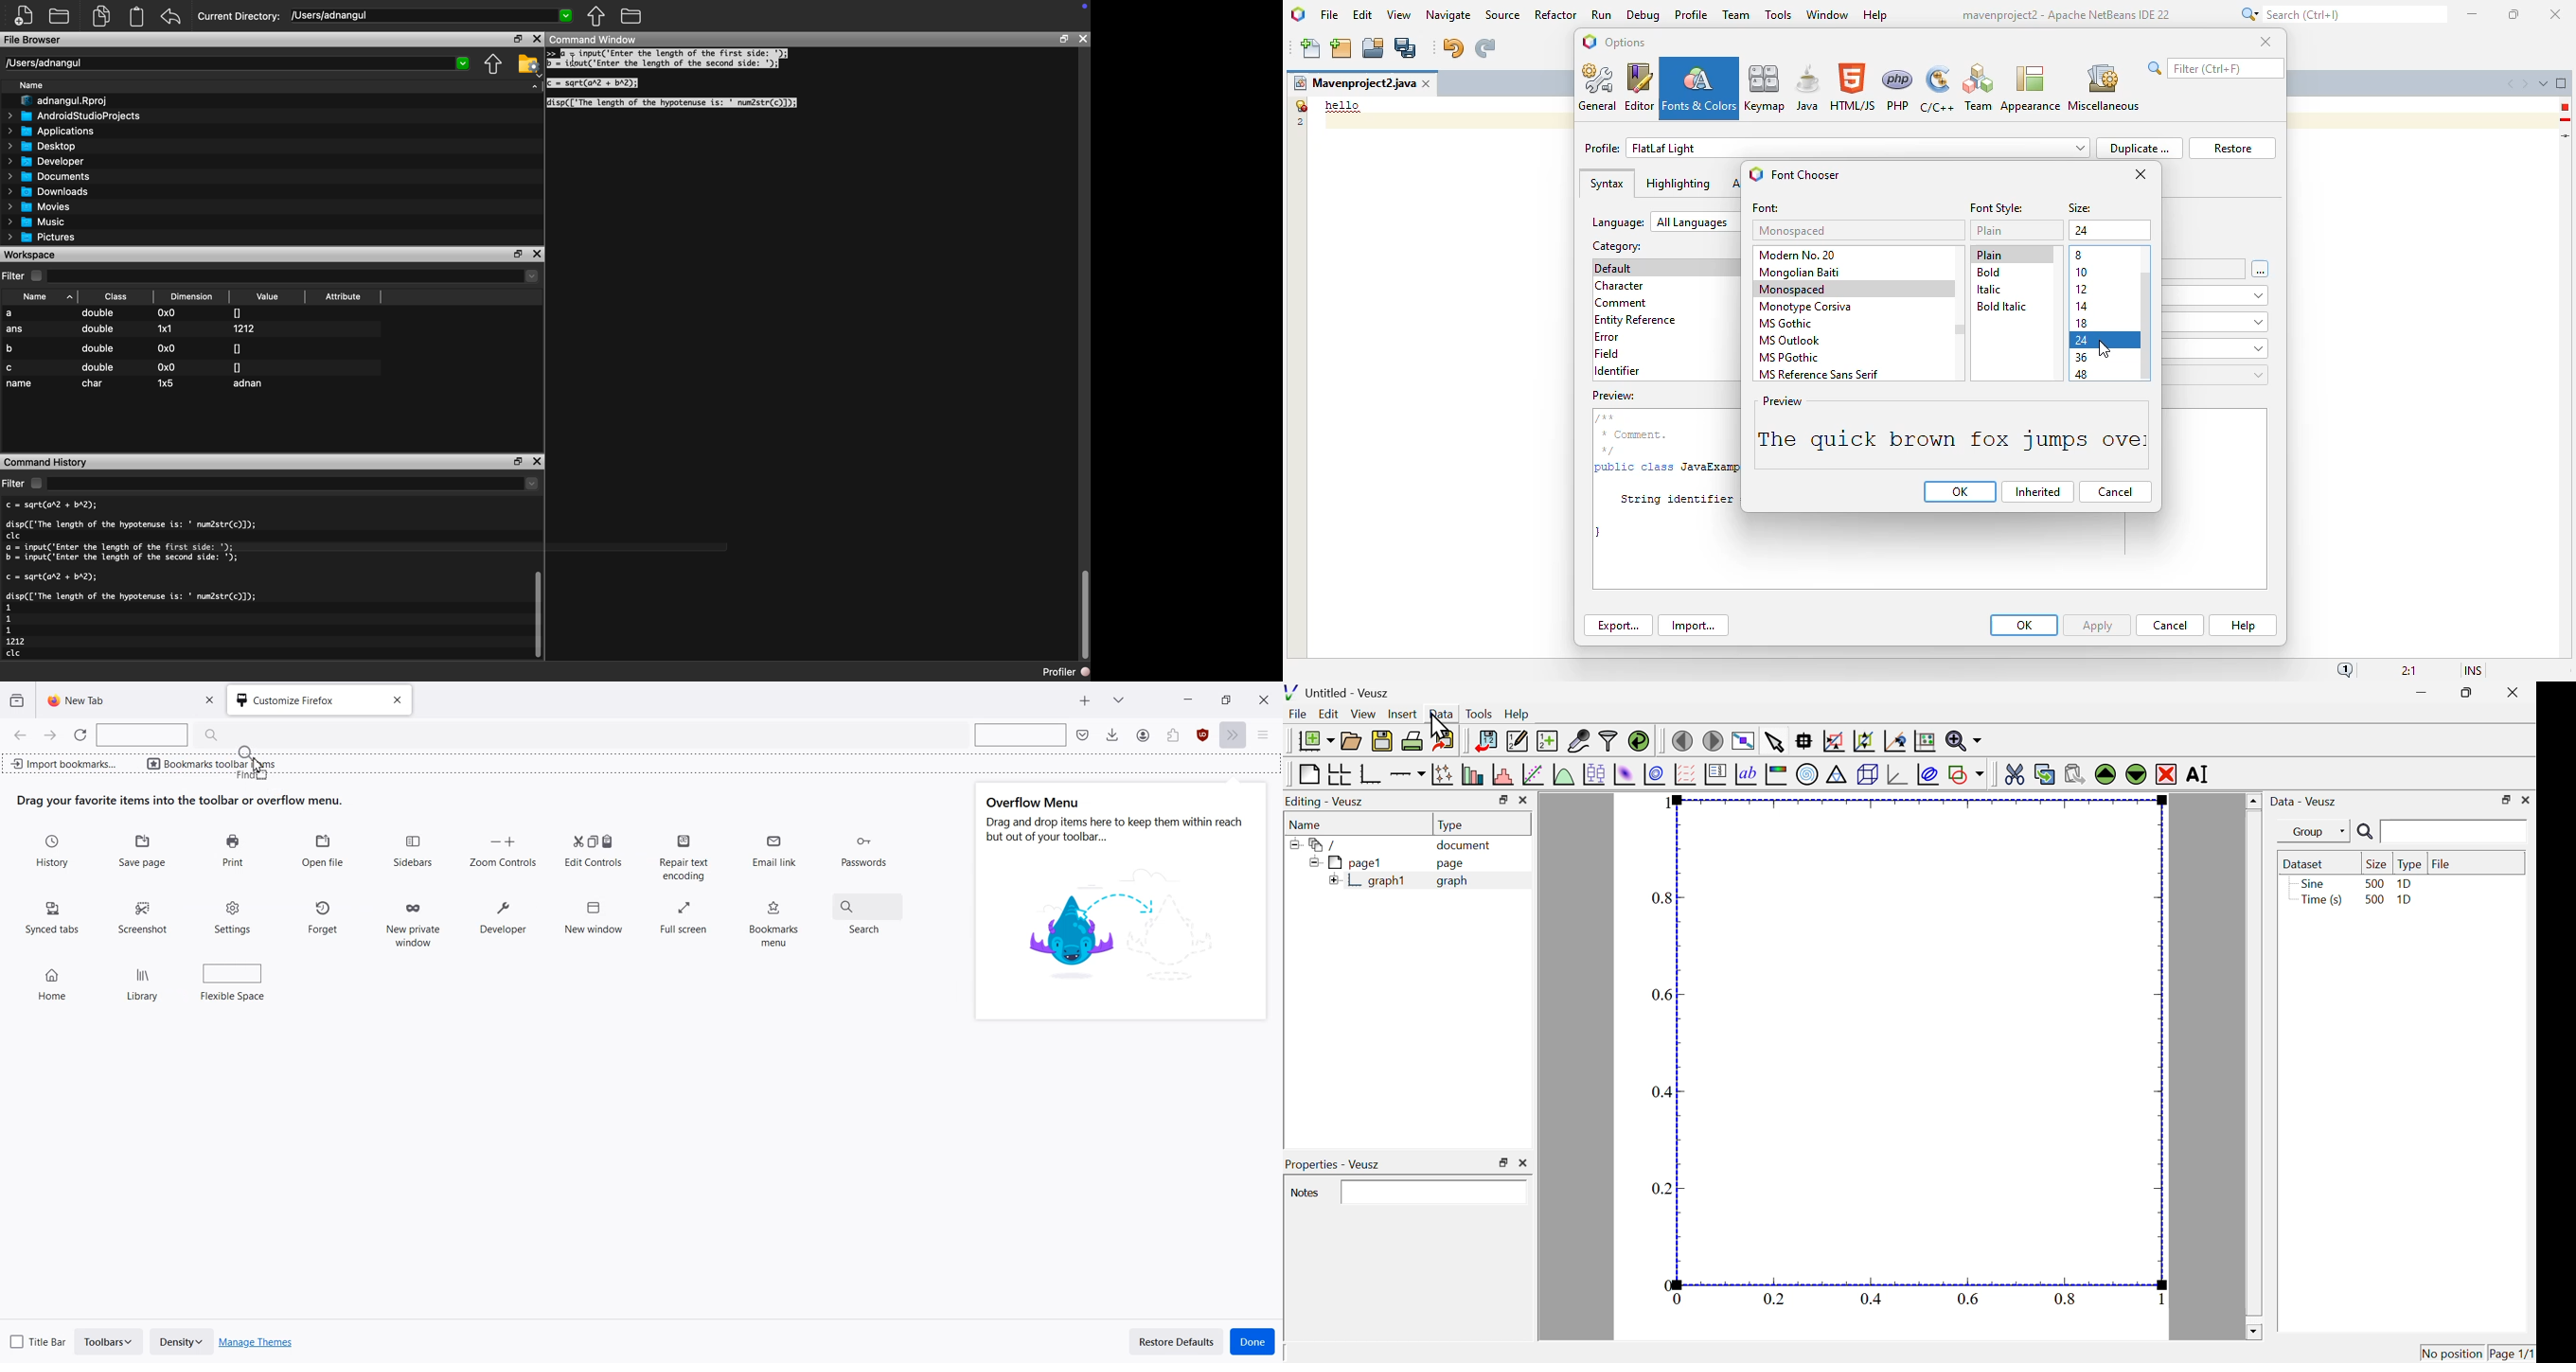 This screenshot has width=2576, height=1372. I want to click on Text, so click(1117, 820).